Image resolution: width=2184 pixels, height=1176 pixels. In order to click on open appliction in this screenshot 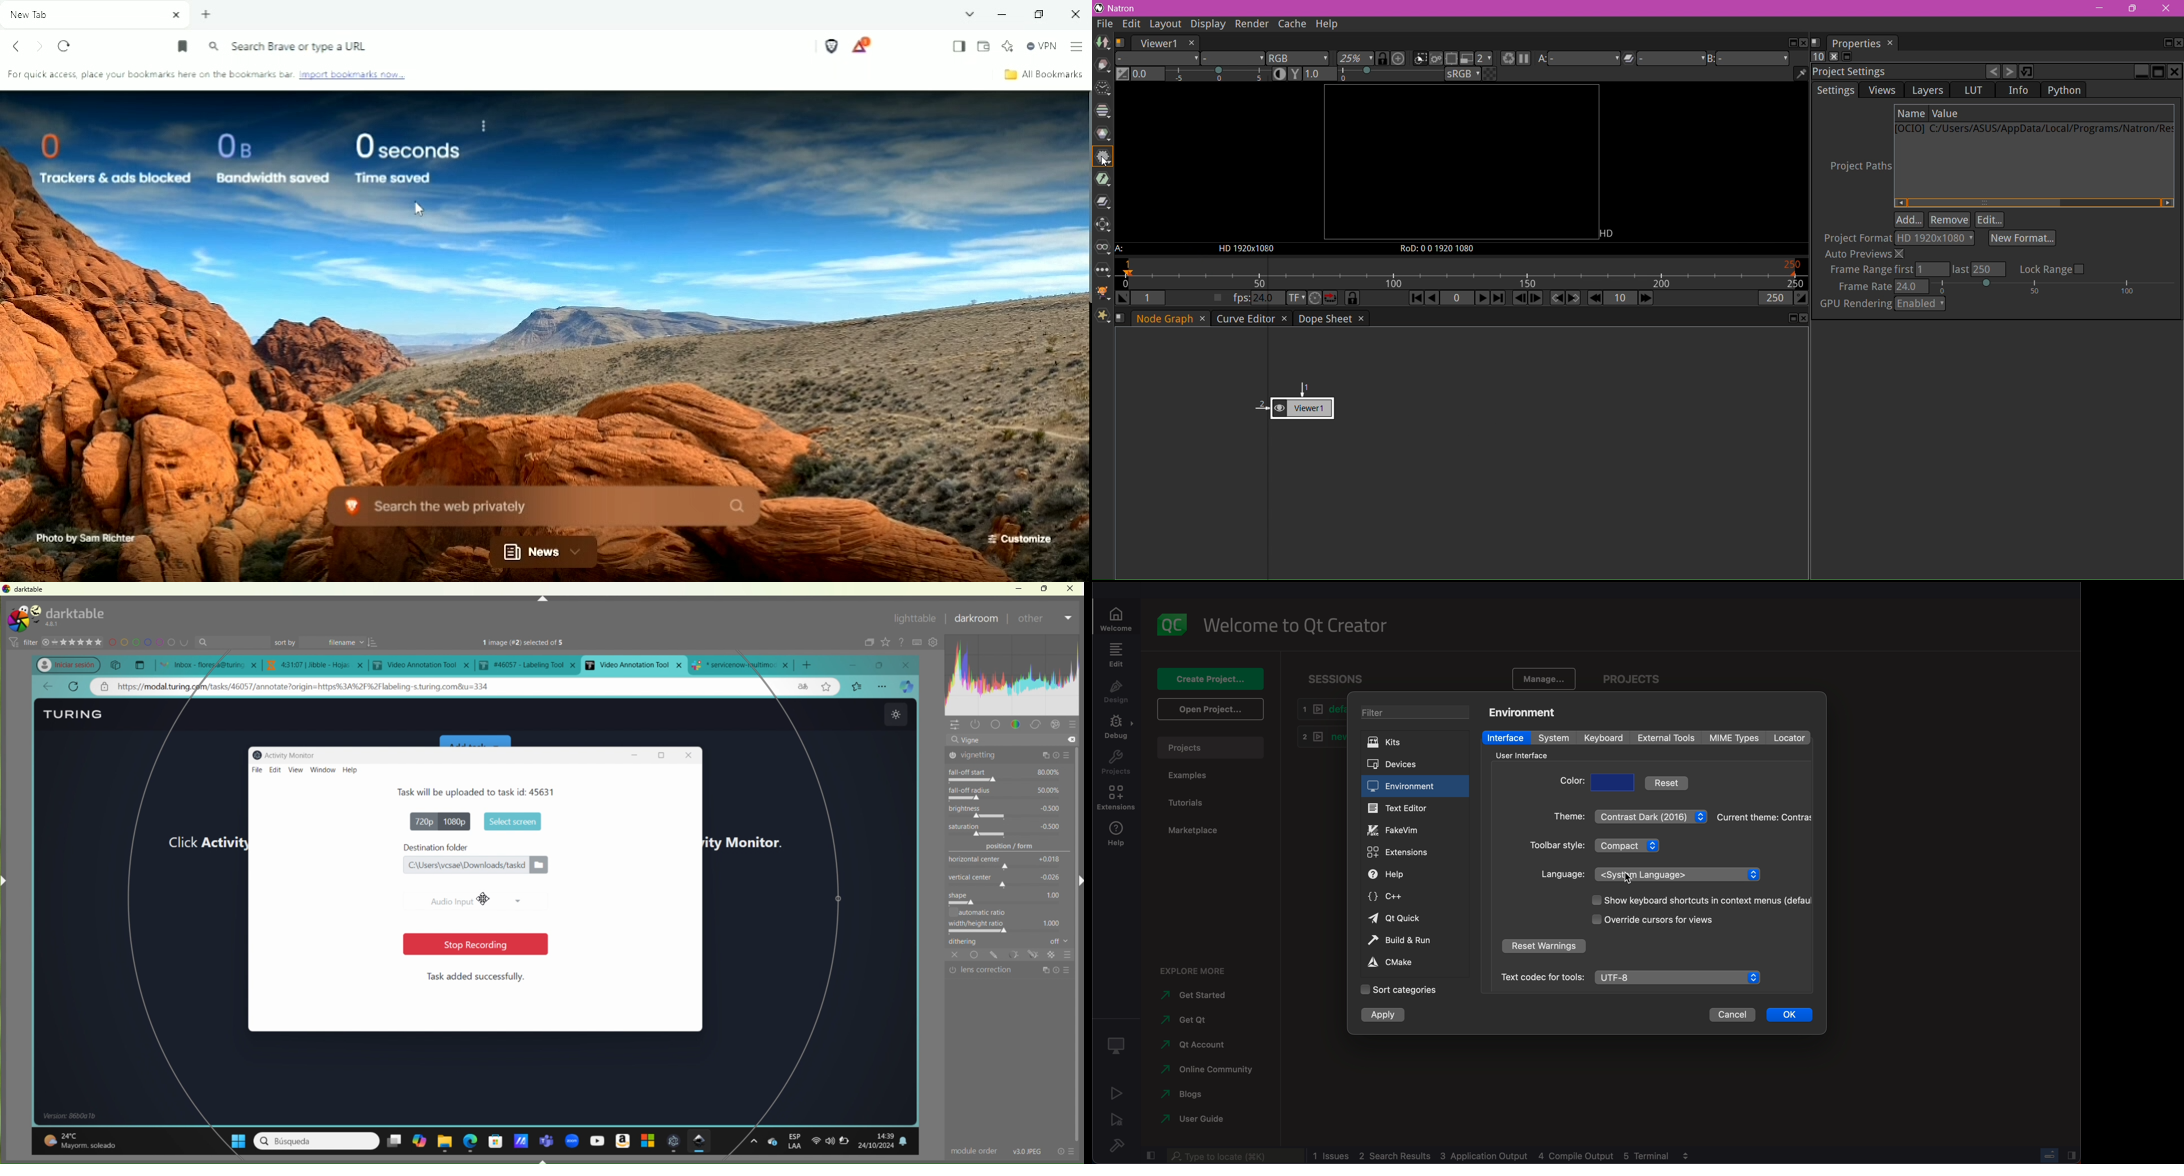, I will do `click(675, 1141)`.